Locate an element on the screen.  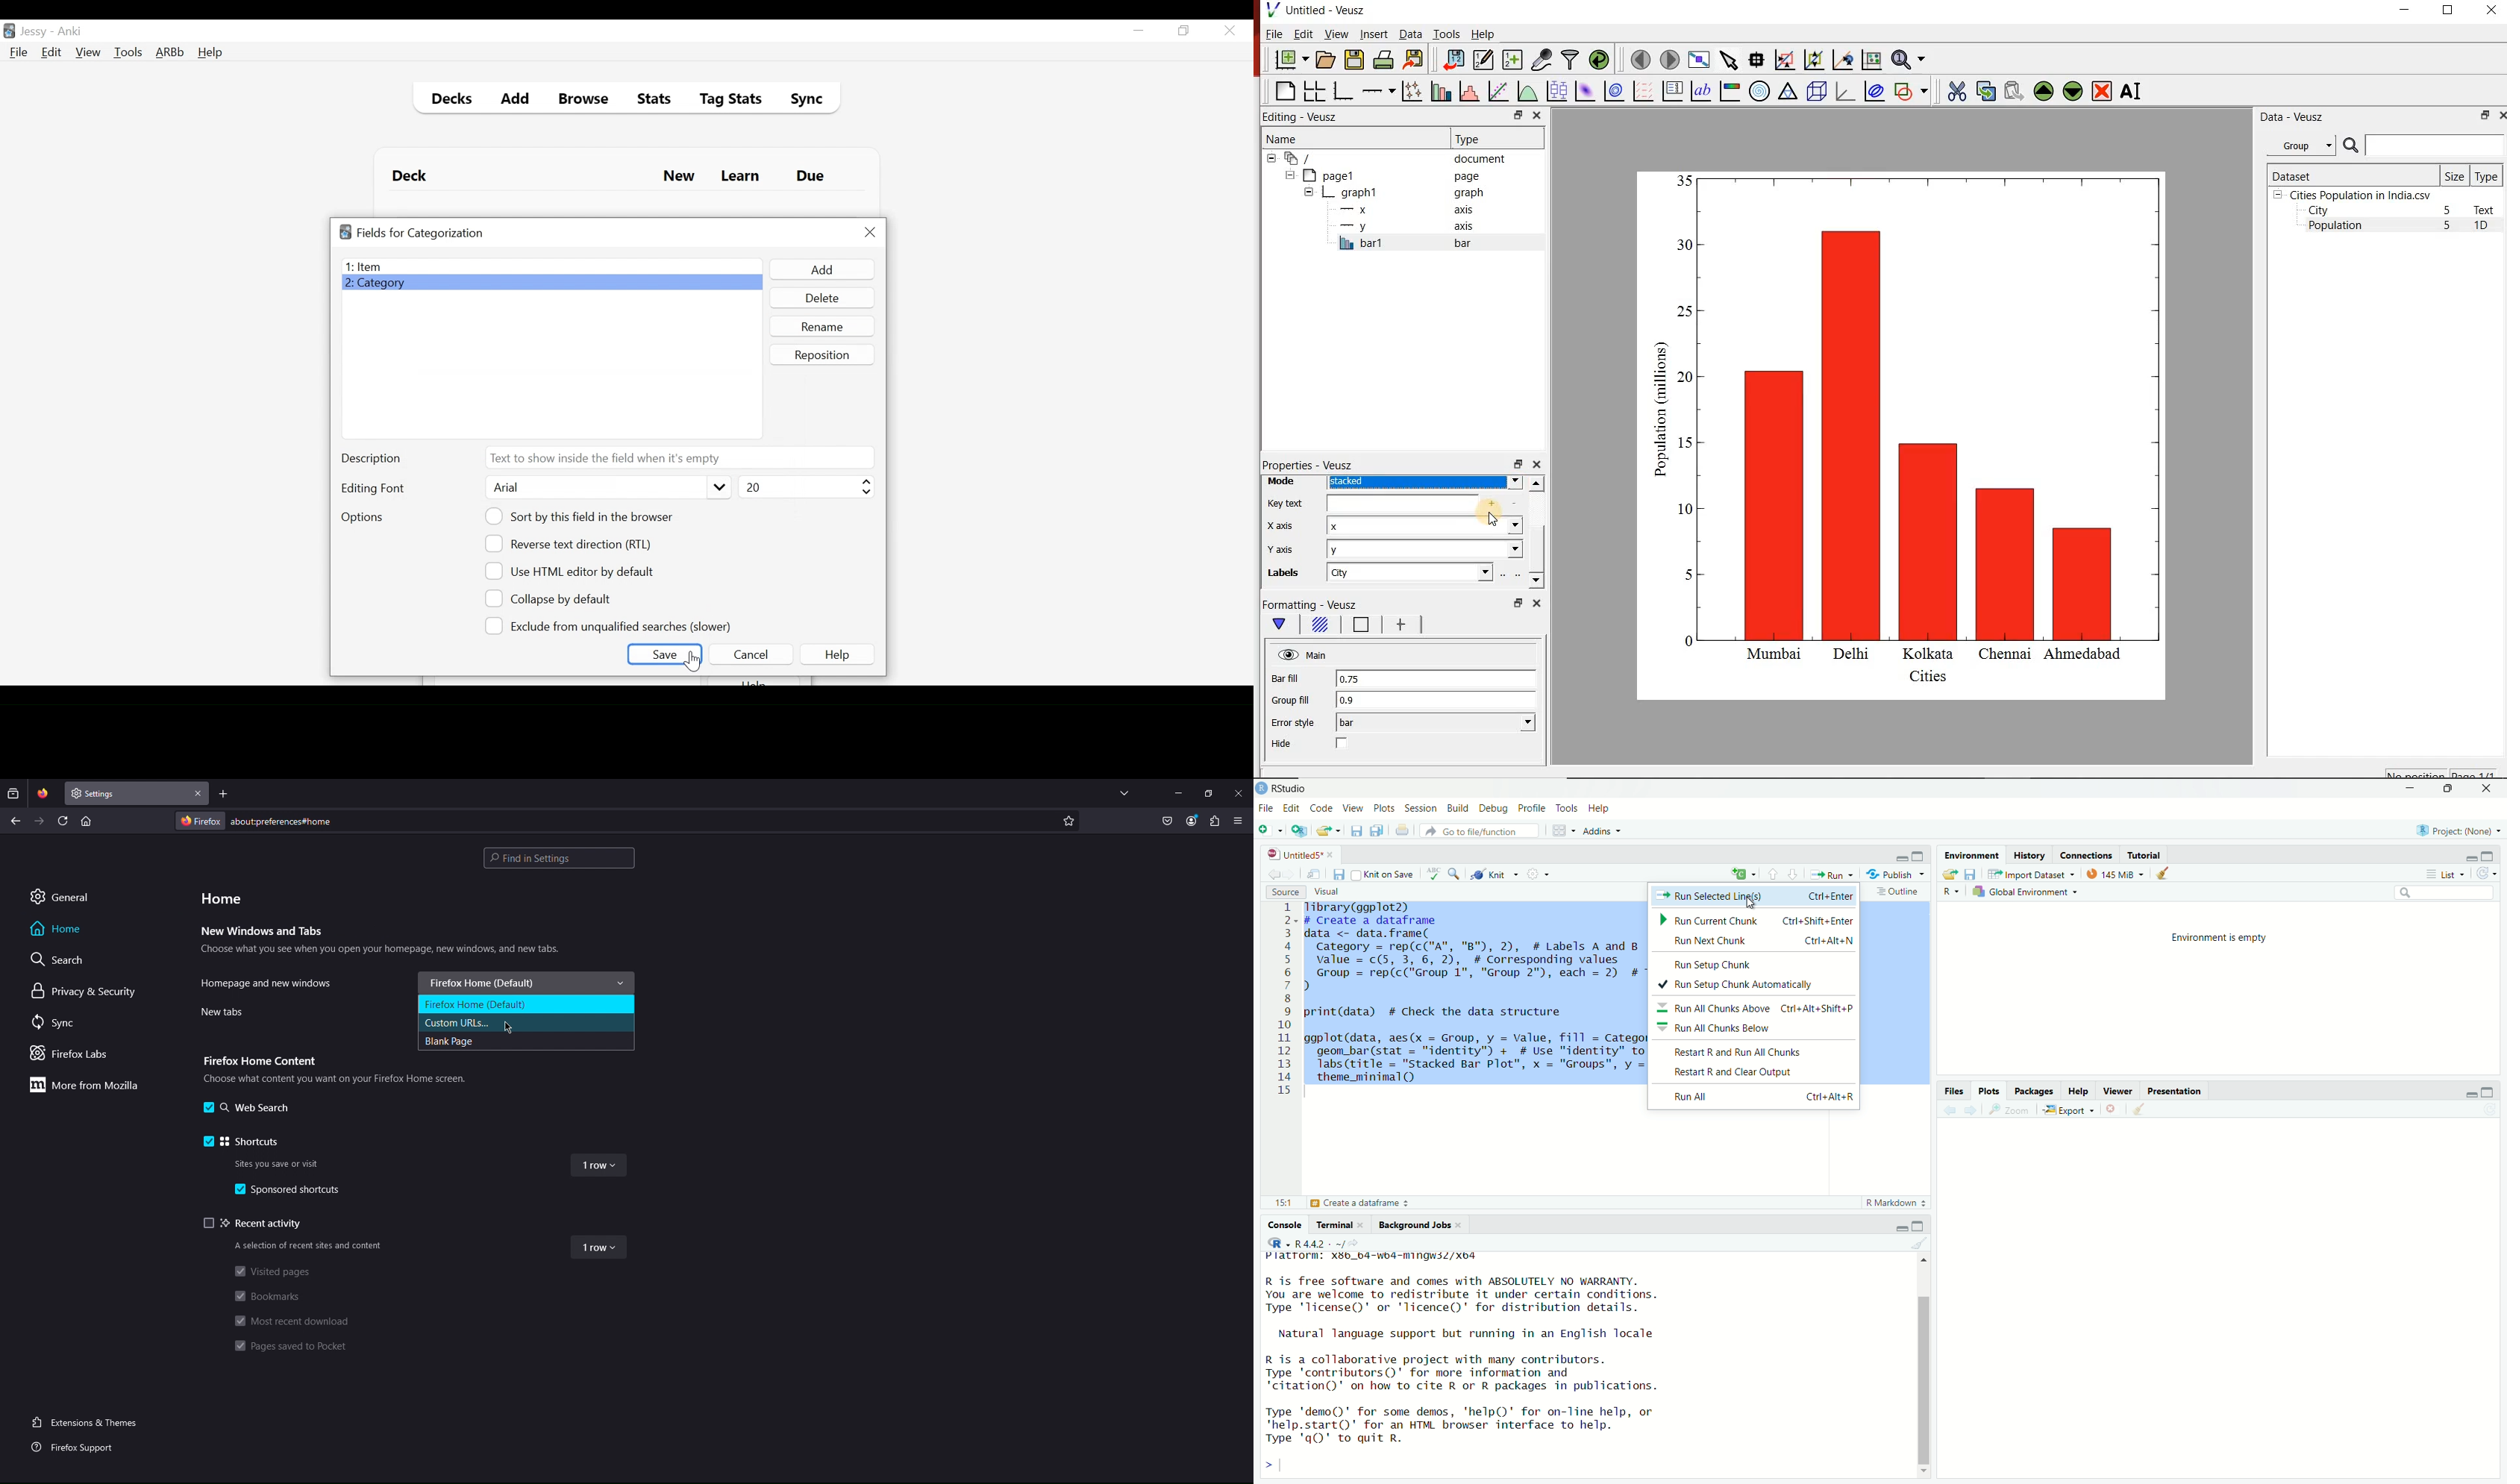
R is located at coordinates (1278, 1242).